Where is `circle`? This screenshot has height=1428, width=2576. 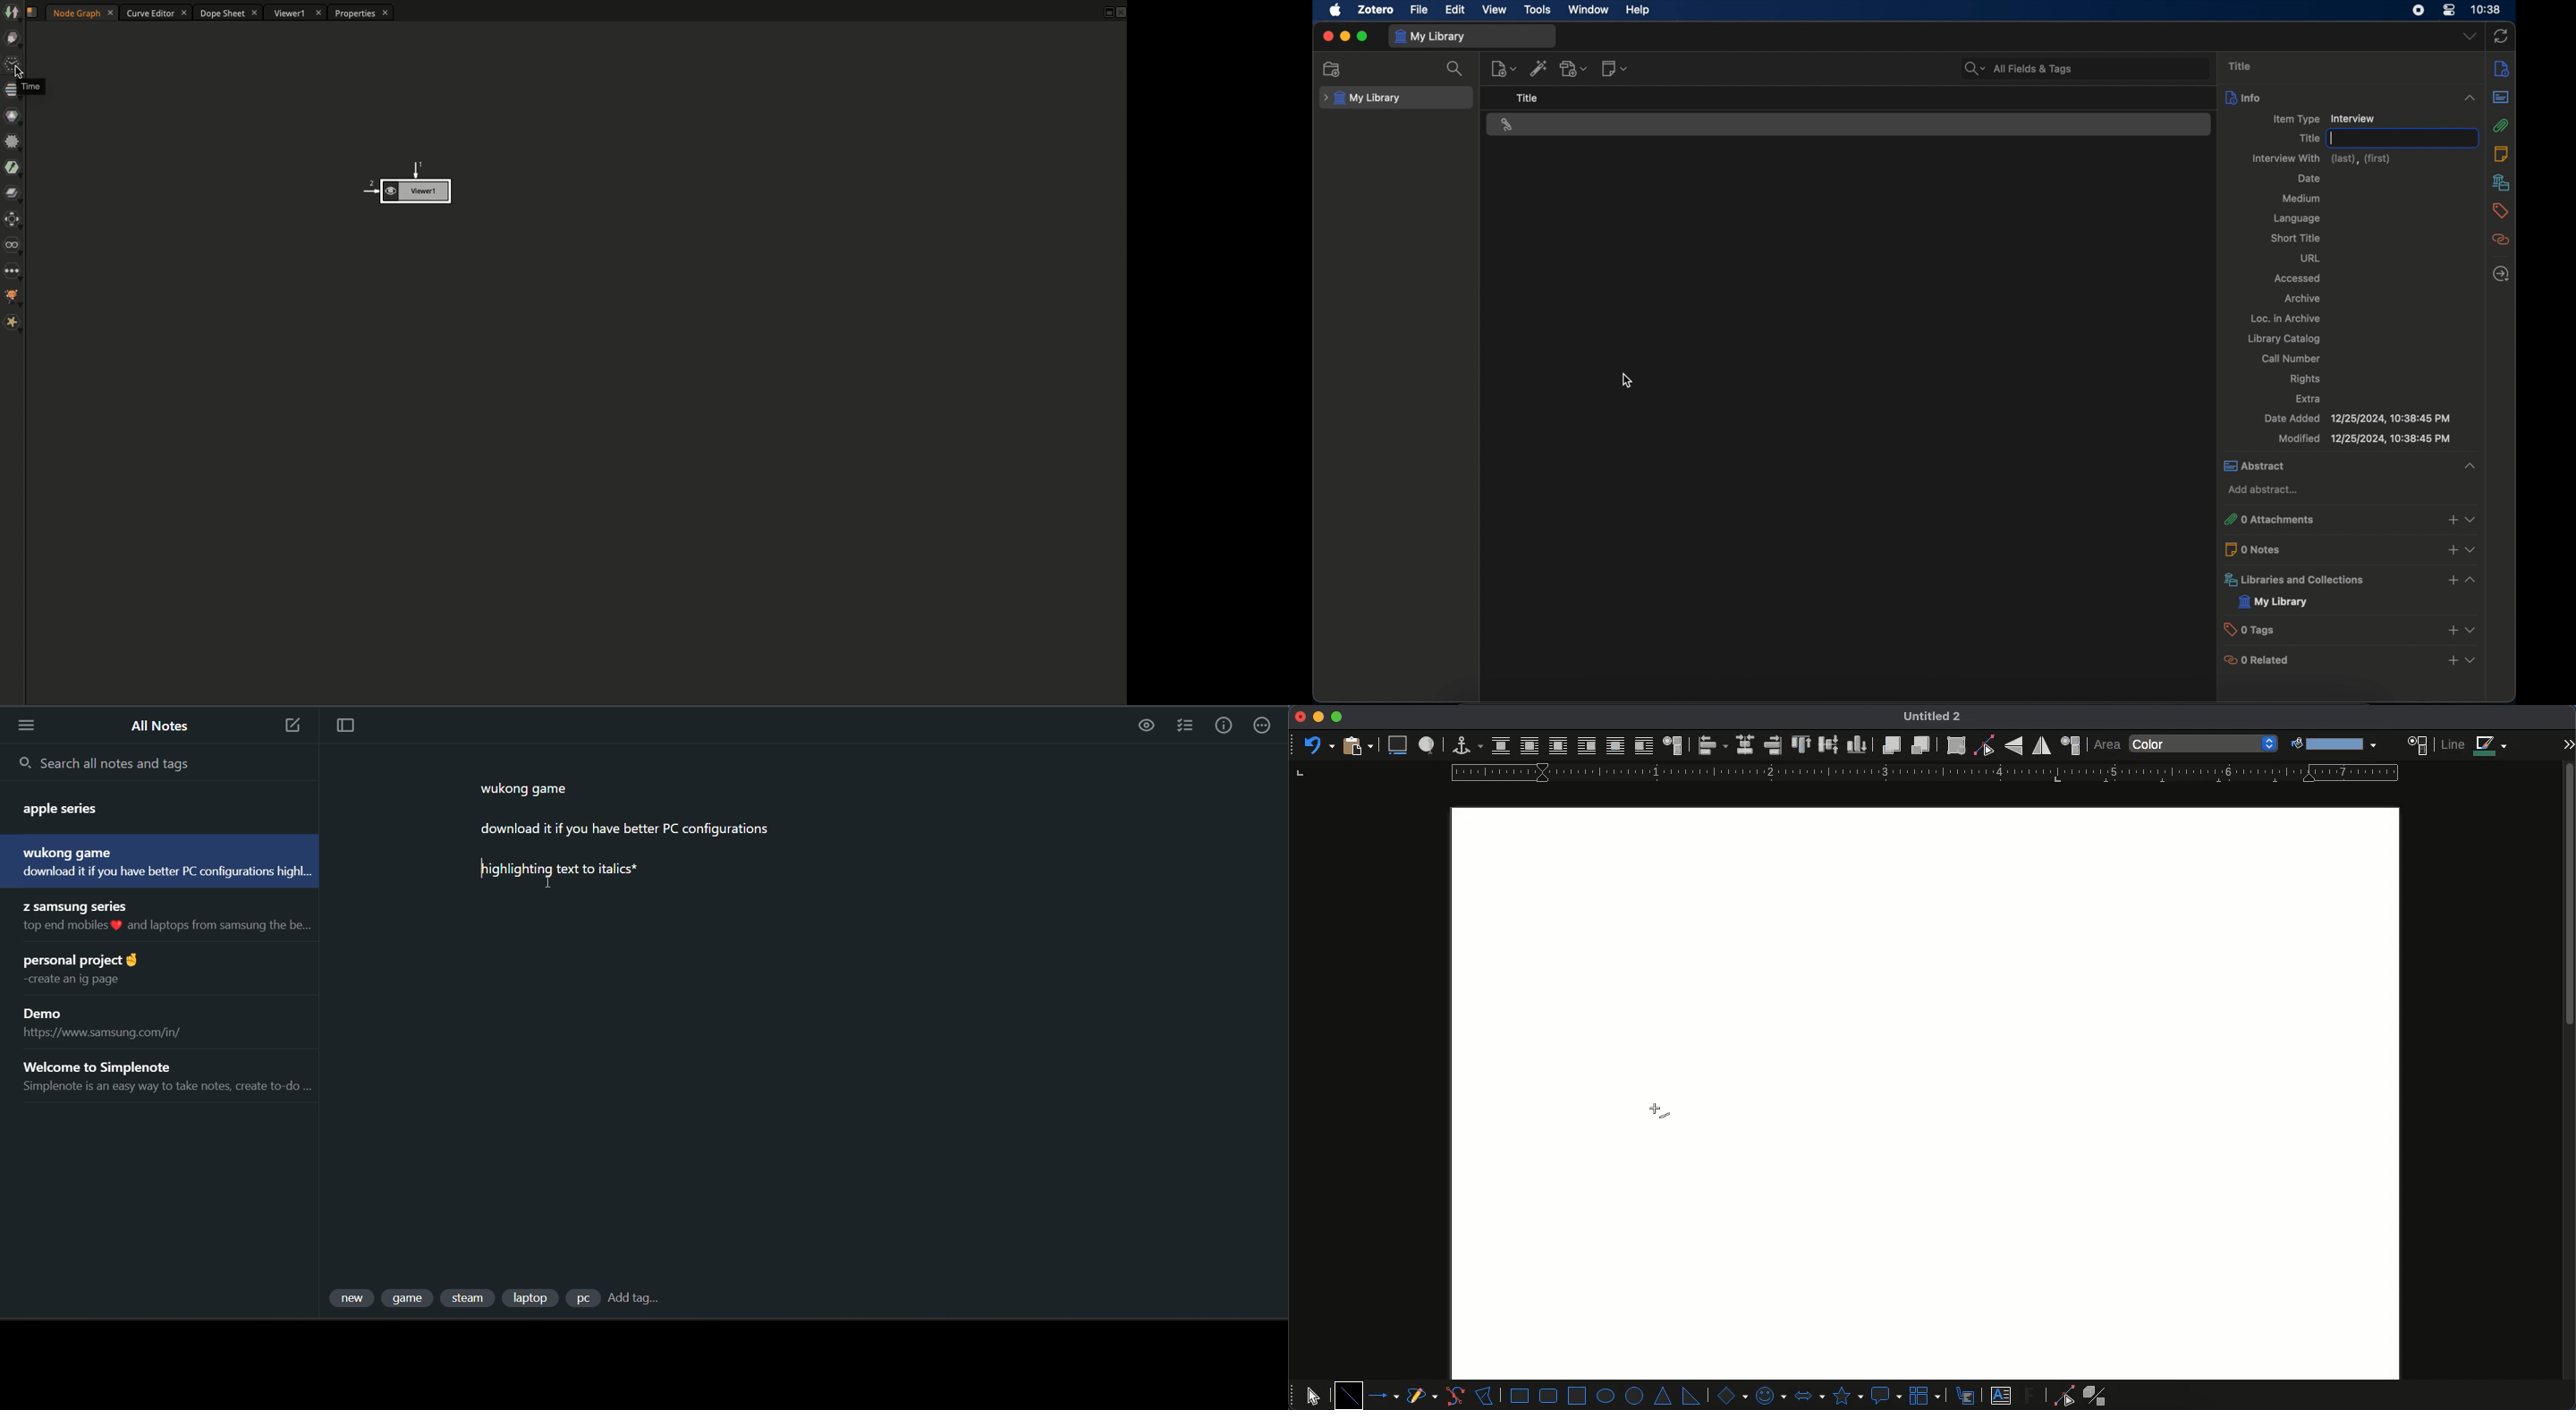 circle is located at coordinates (1636, 1397).